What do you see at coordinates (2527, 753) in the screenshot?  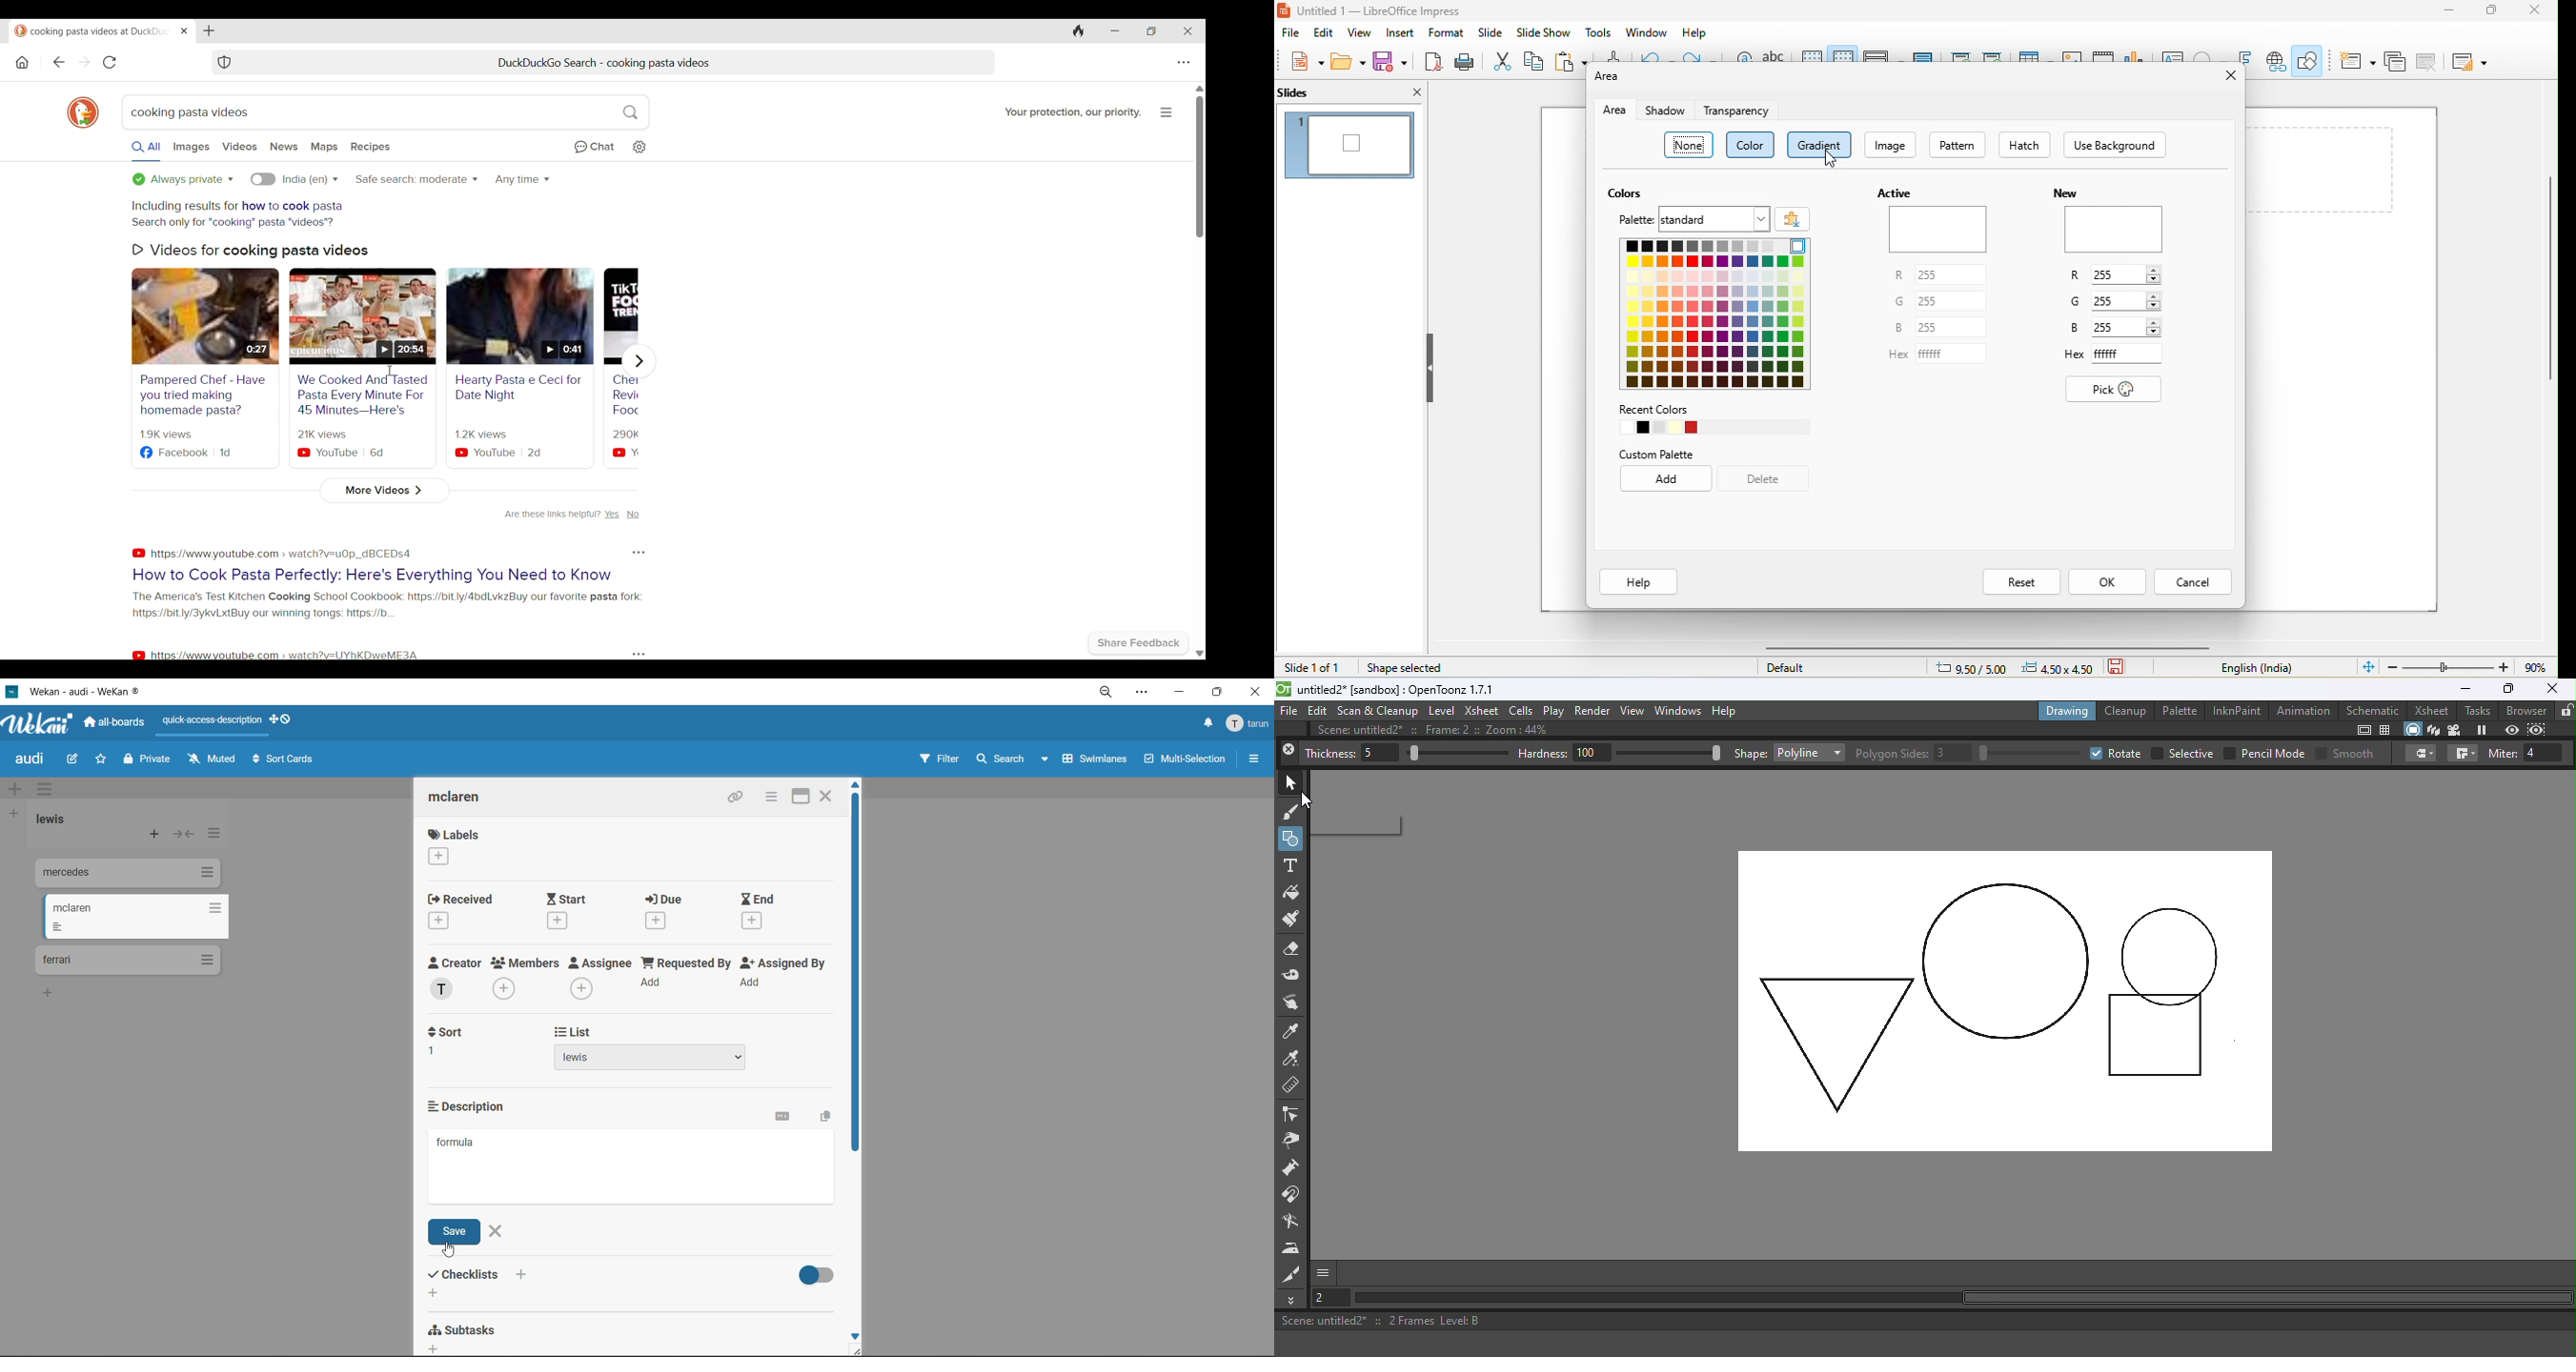 I see `Miter` at bounding box center [2527, 753].